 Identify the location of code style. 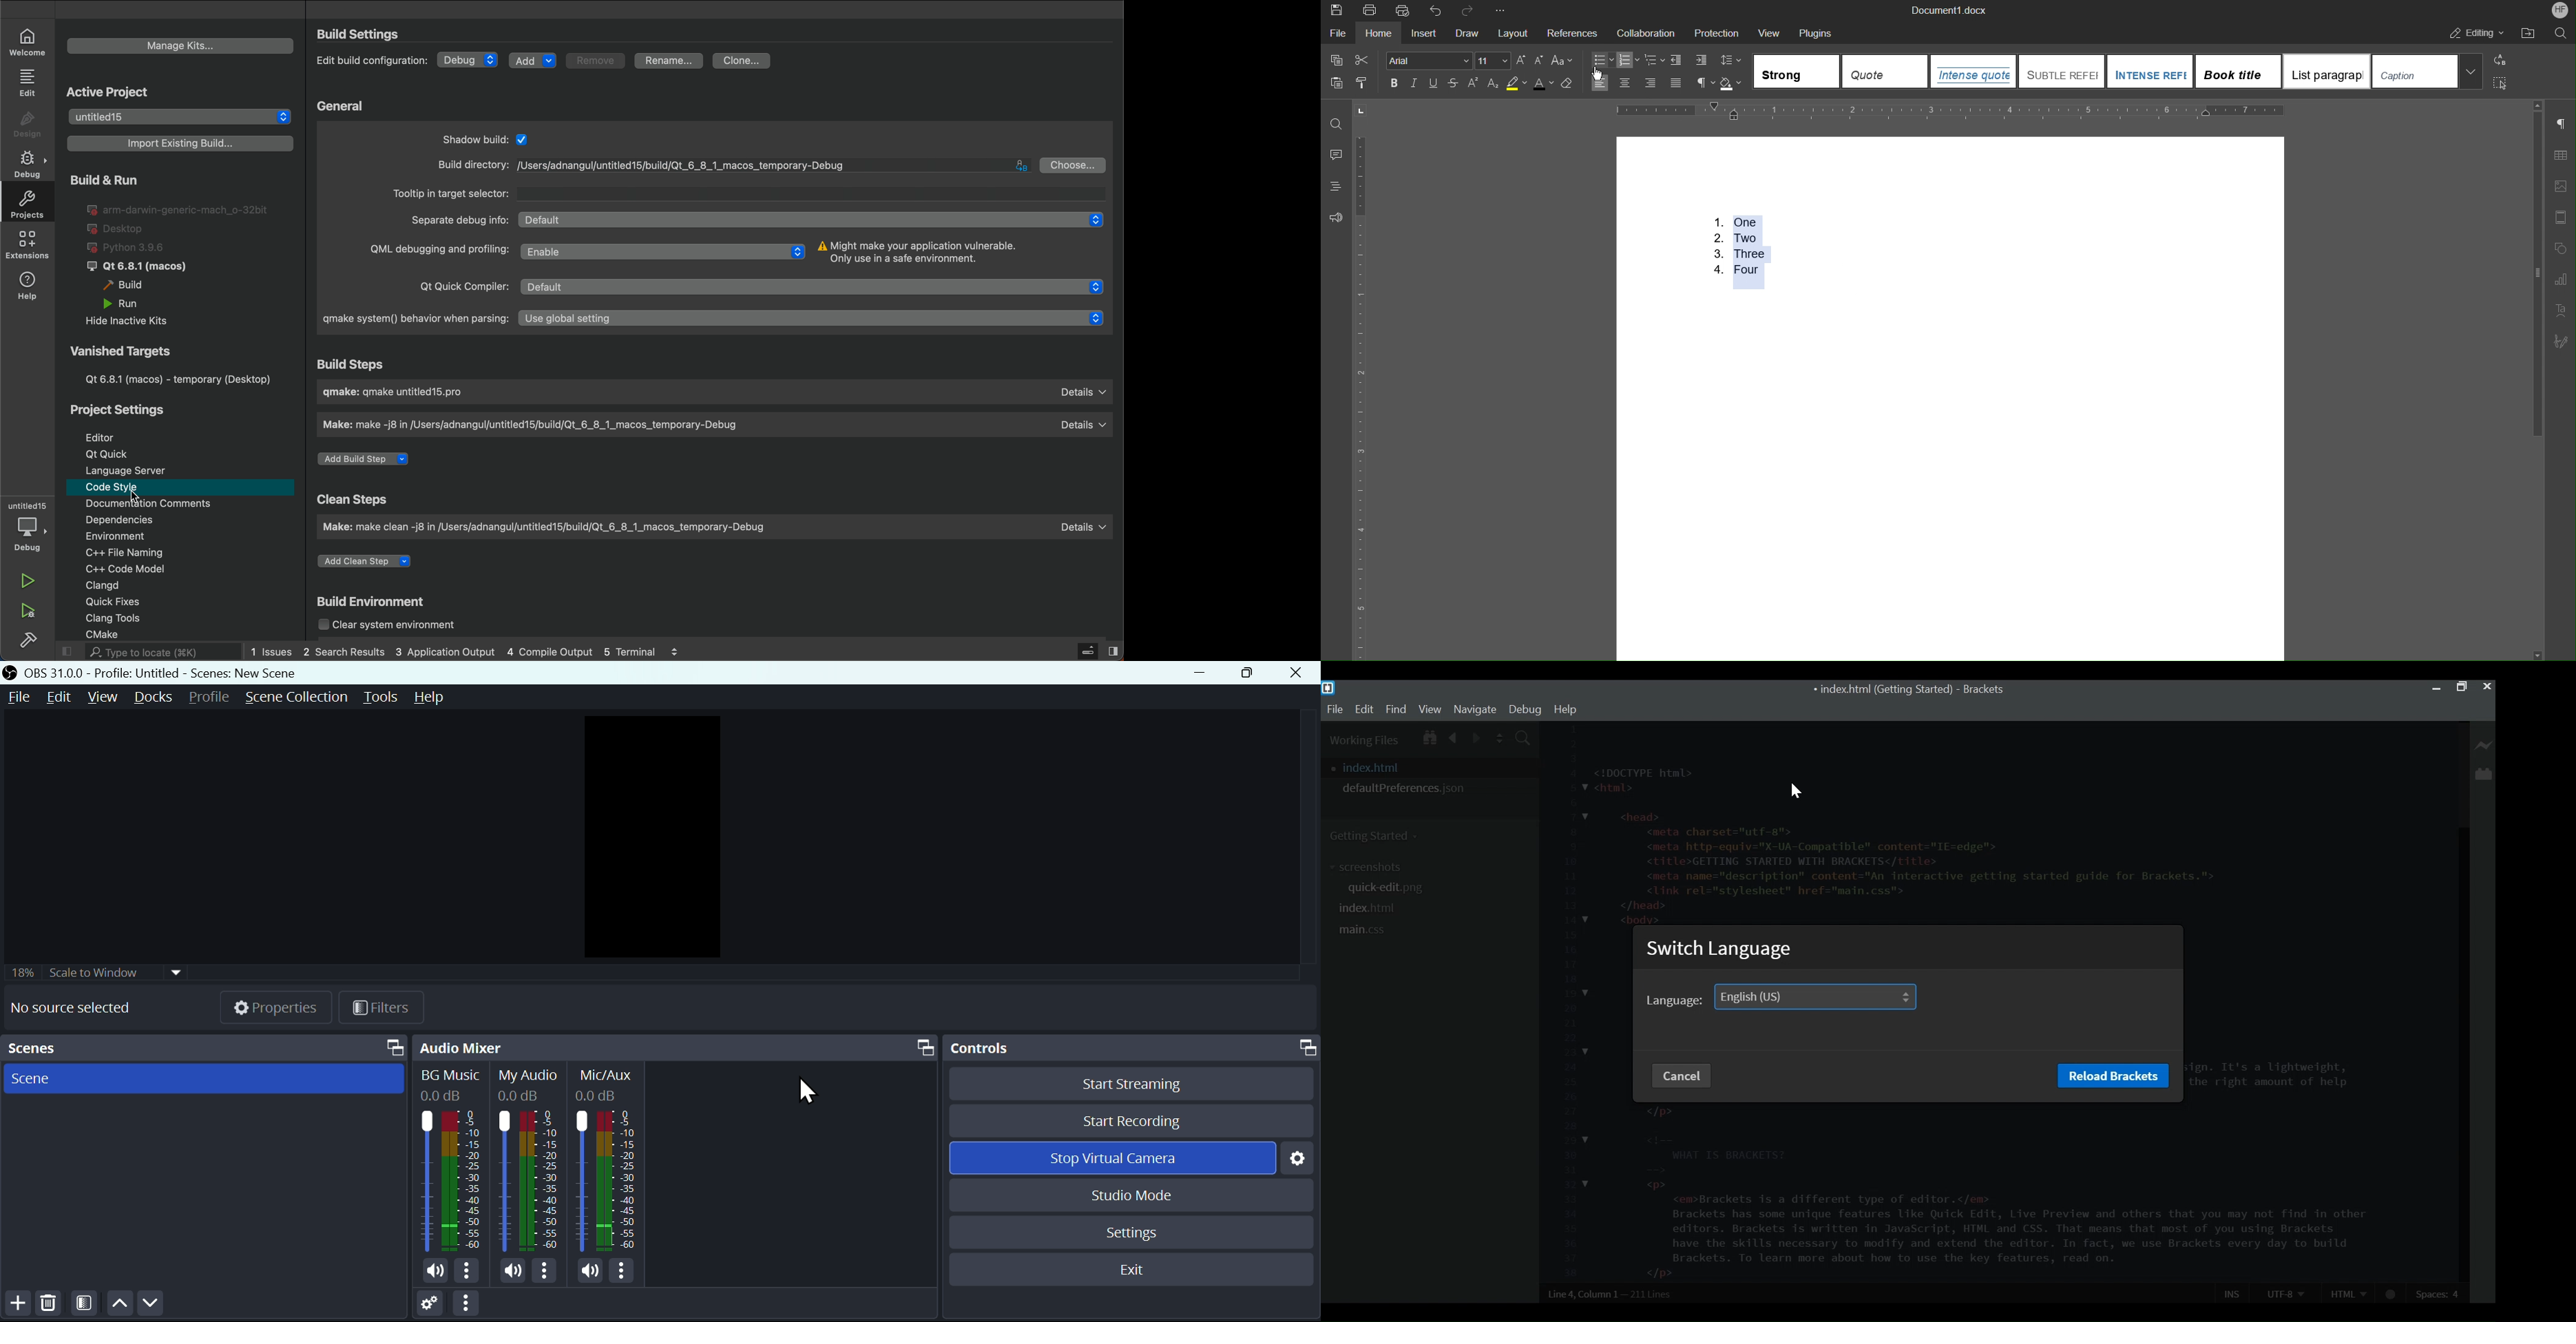
(121, 489).